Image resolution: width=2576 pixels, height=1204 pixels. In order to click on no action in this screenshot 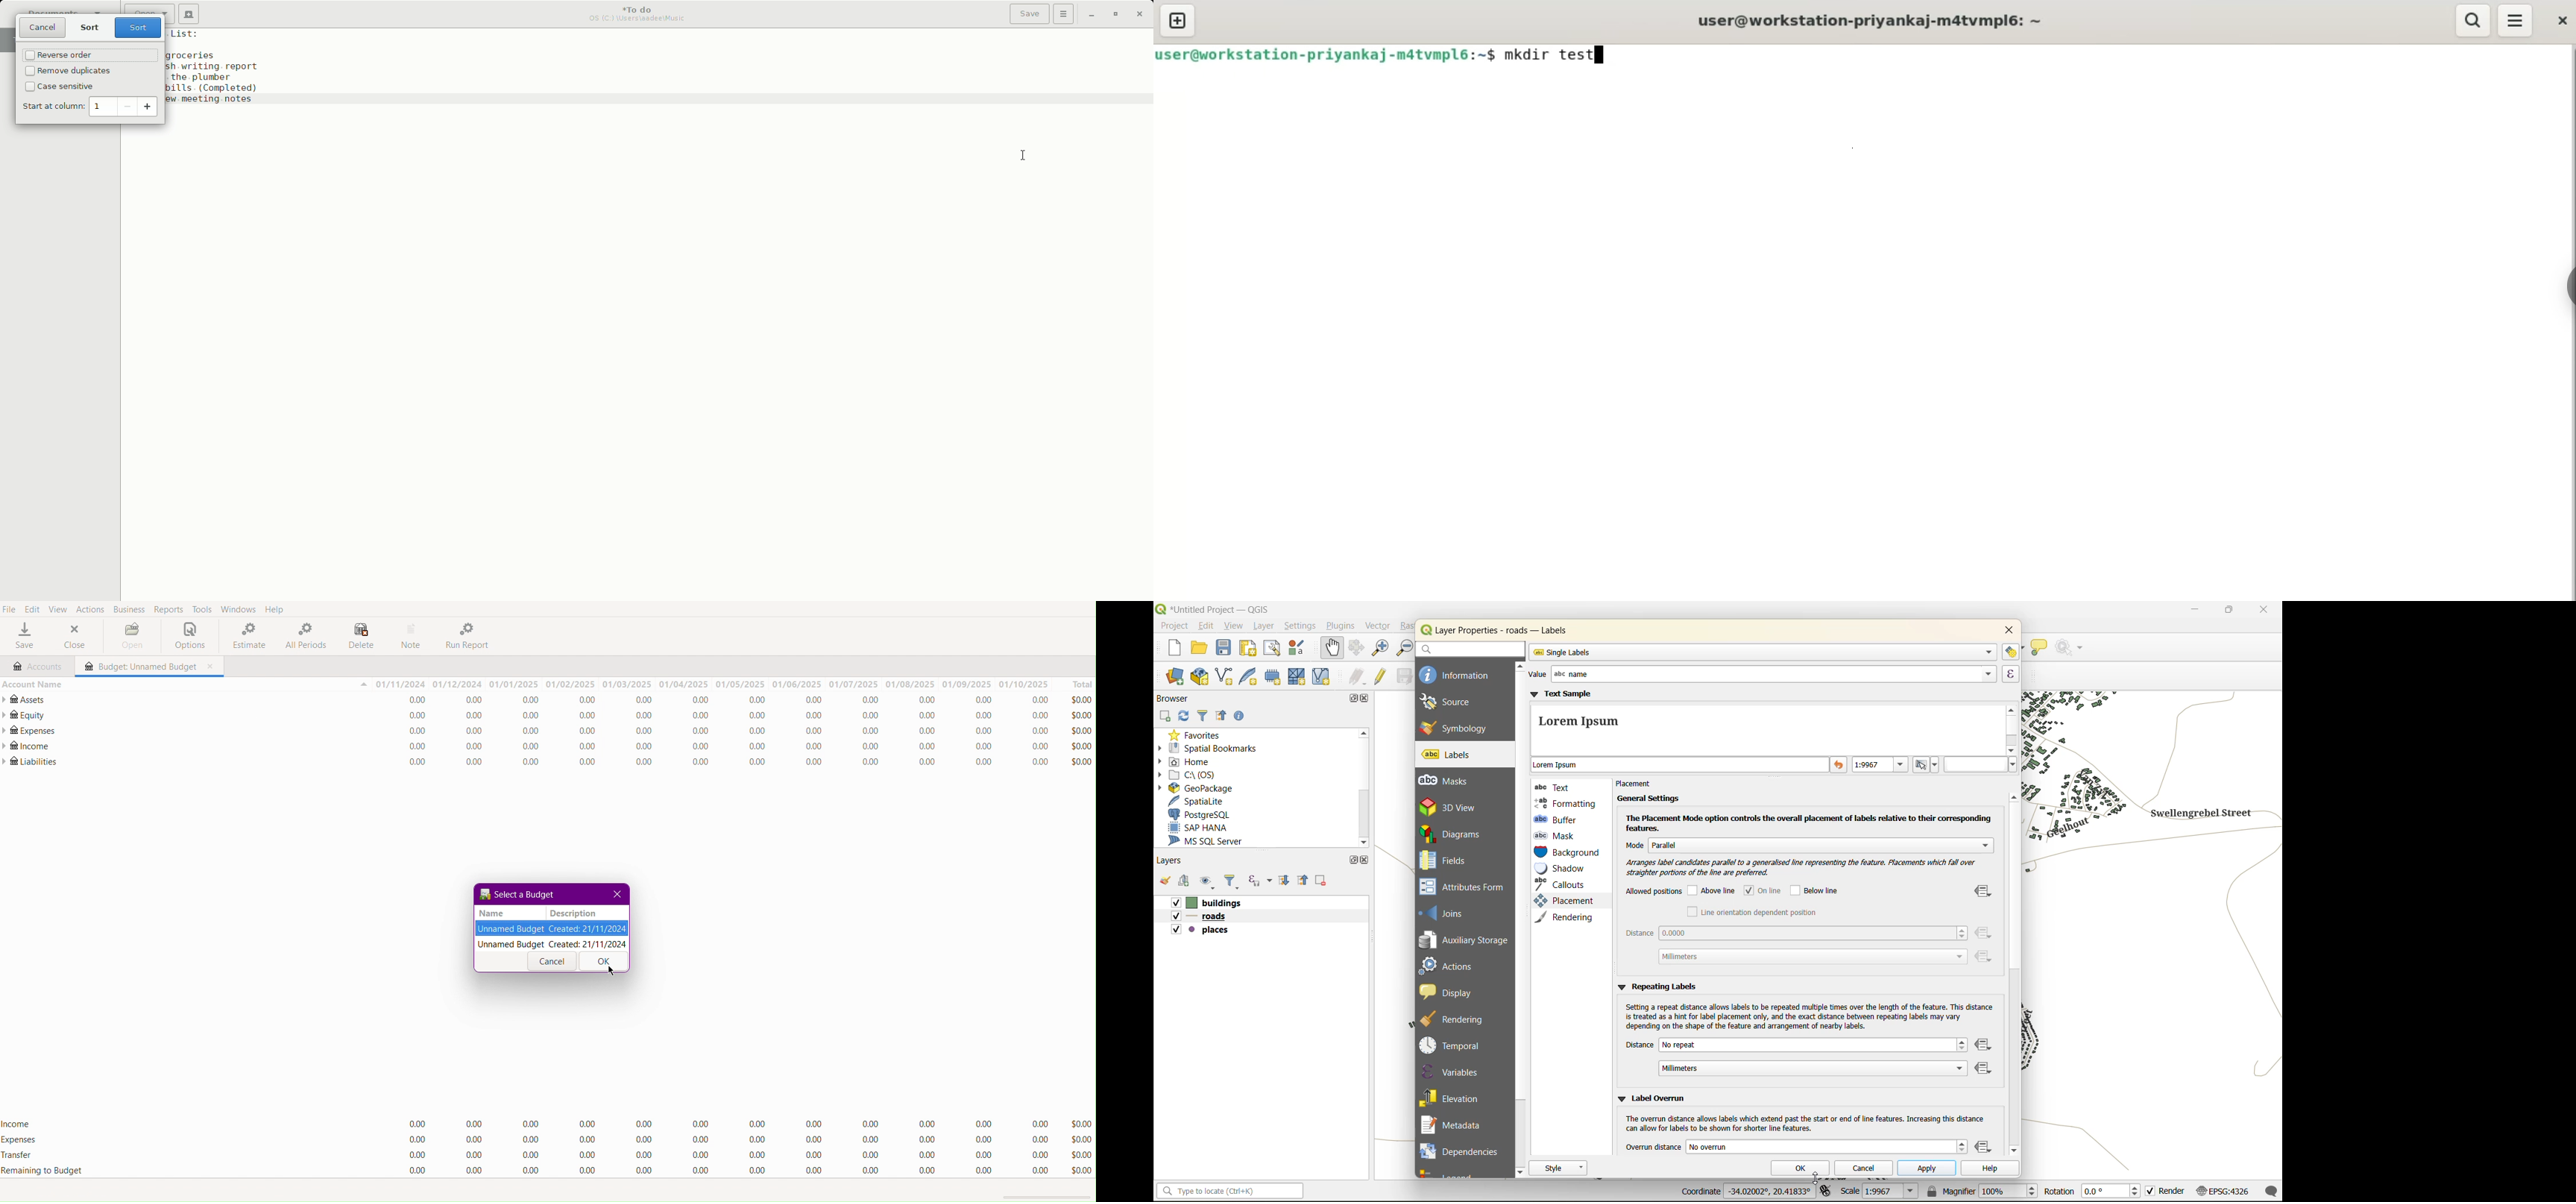, I will do `click(2073, 648)`.